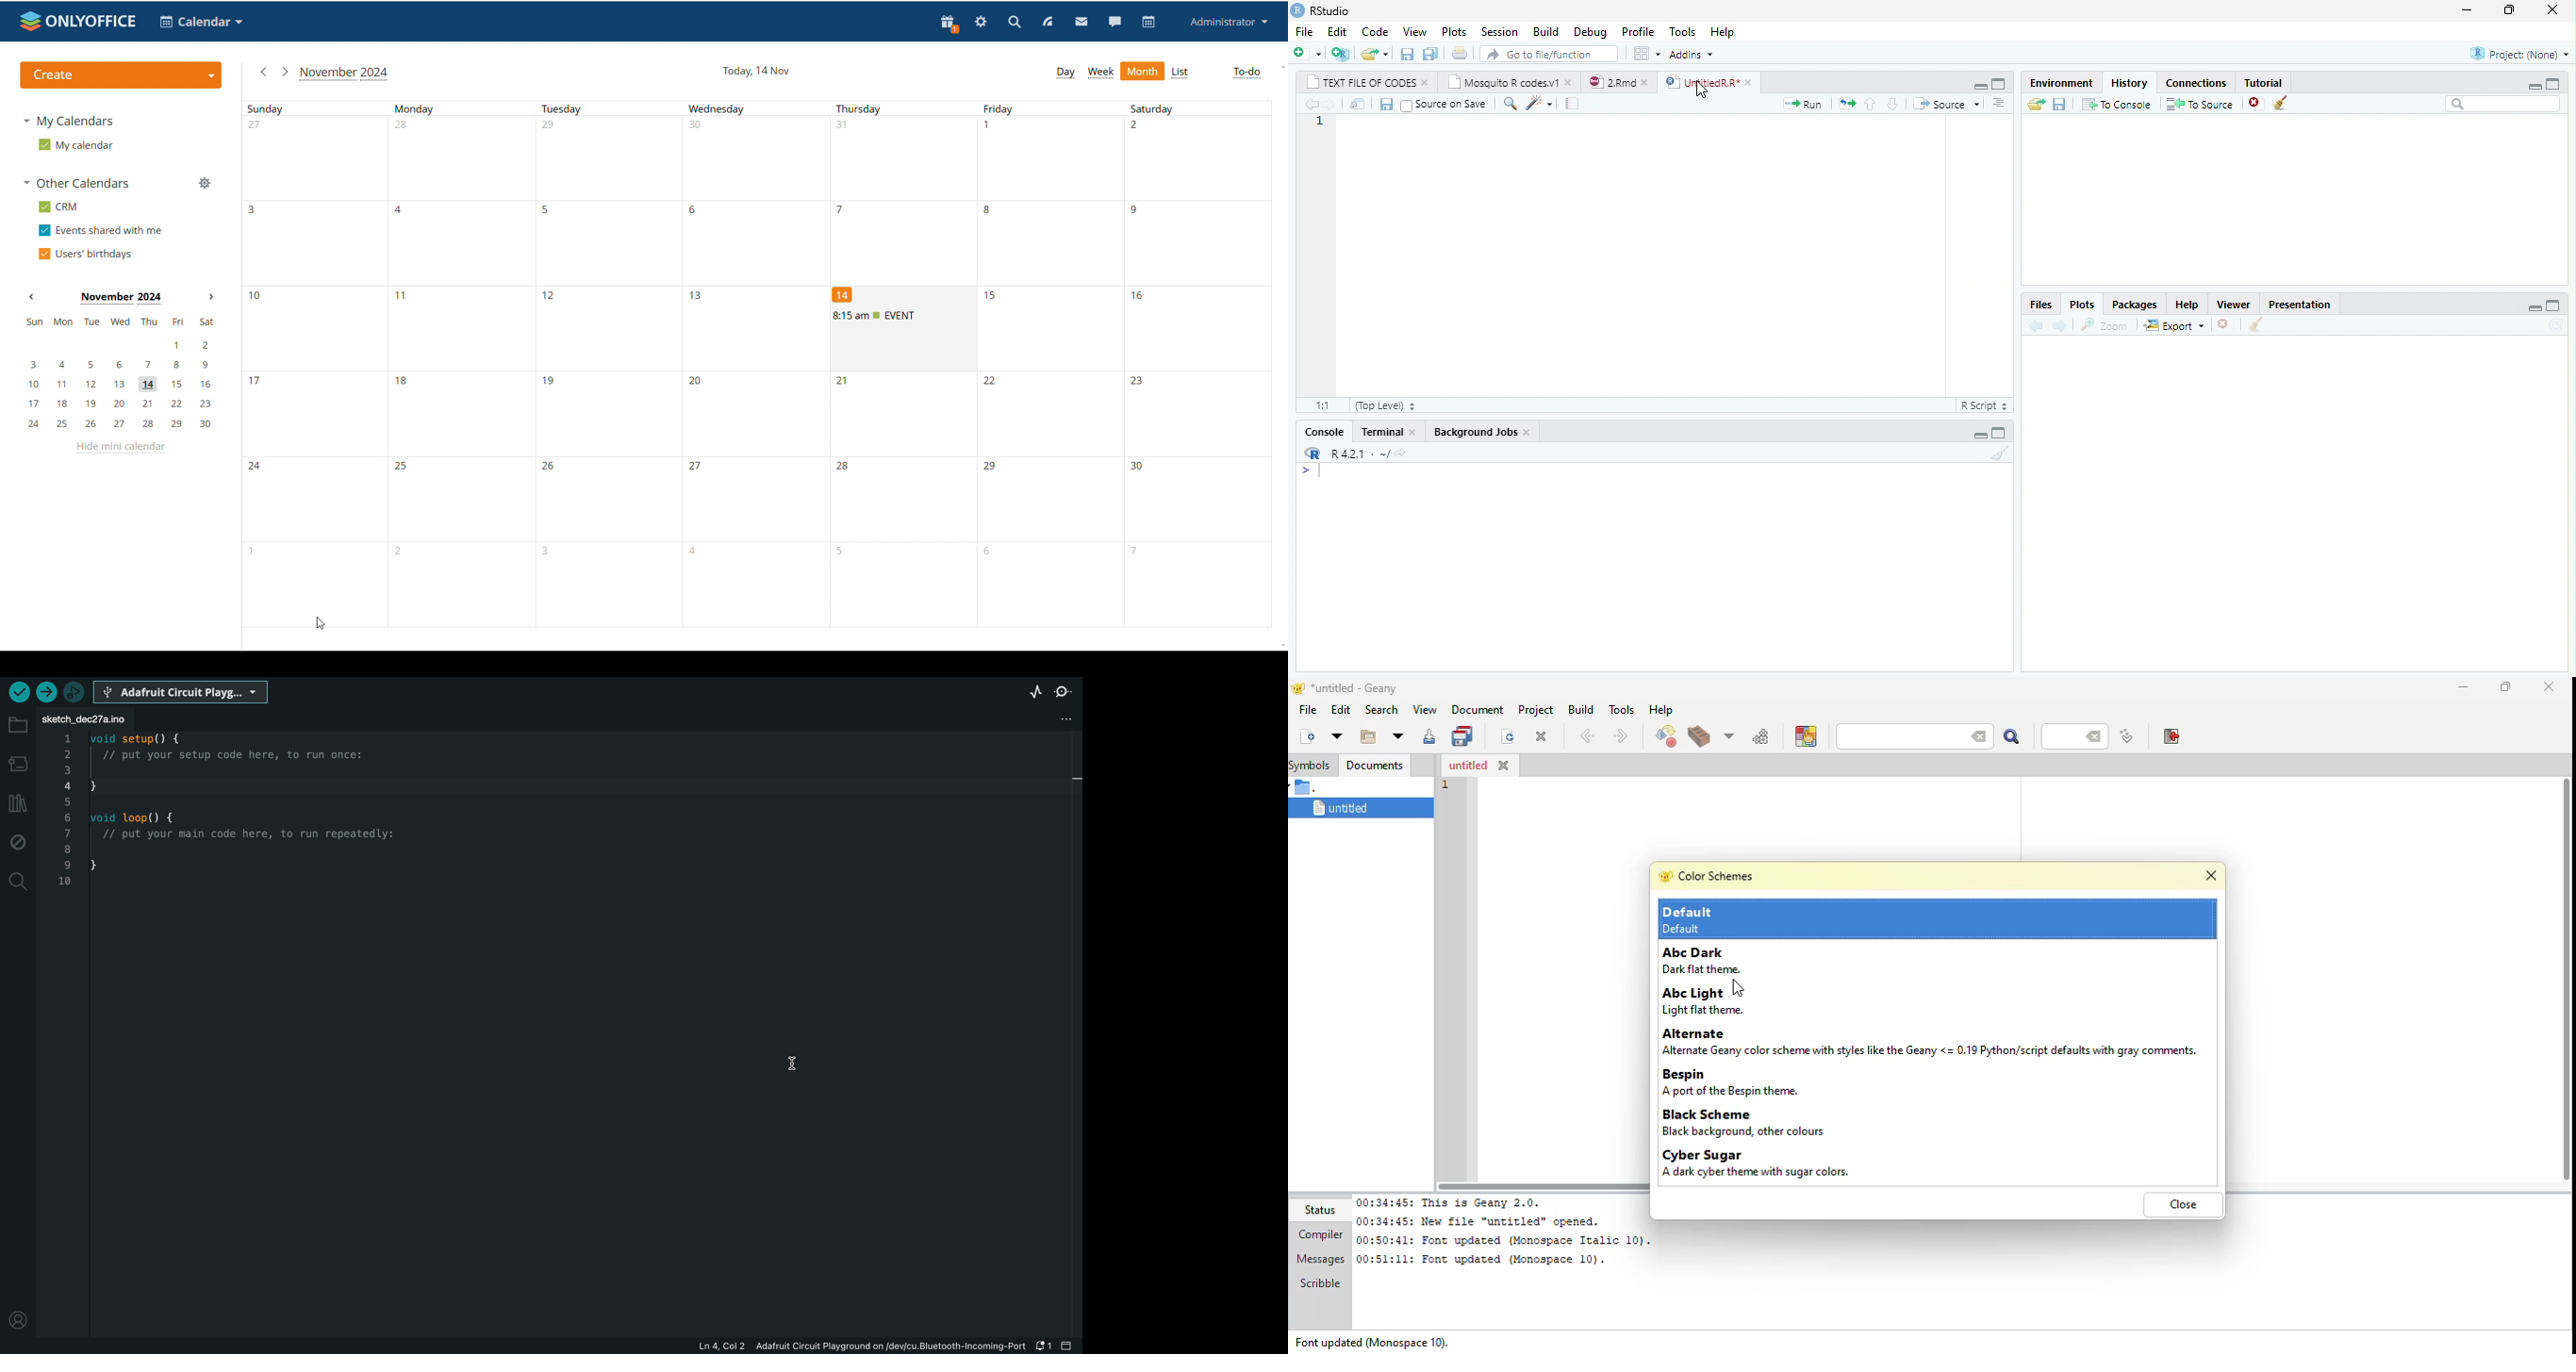  Describe the element at coordinates (1312, 405) in the screenshot. I see `1:1` at that location.